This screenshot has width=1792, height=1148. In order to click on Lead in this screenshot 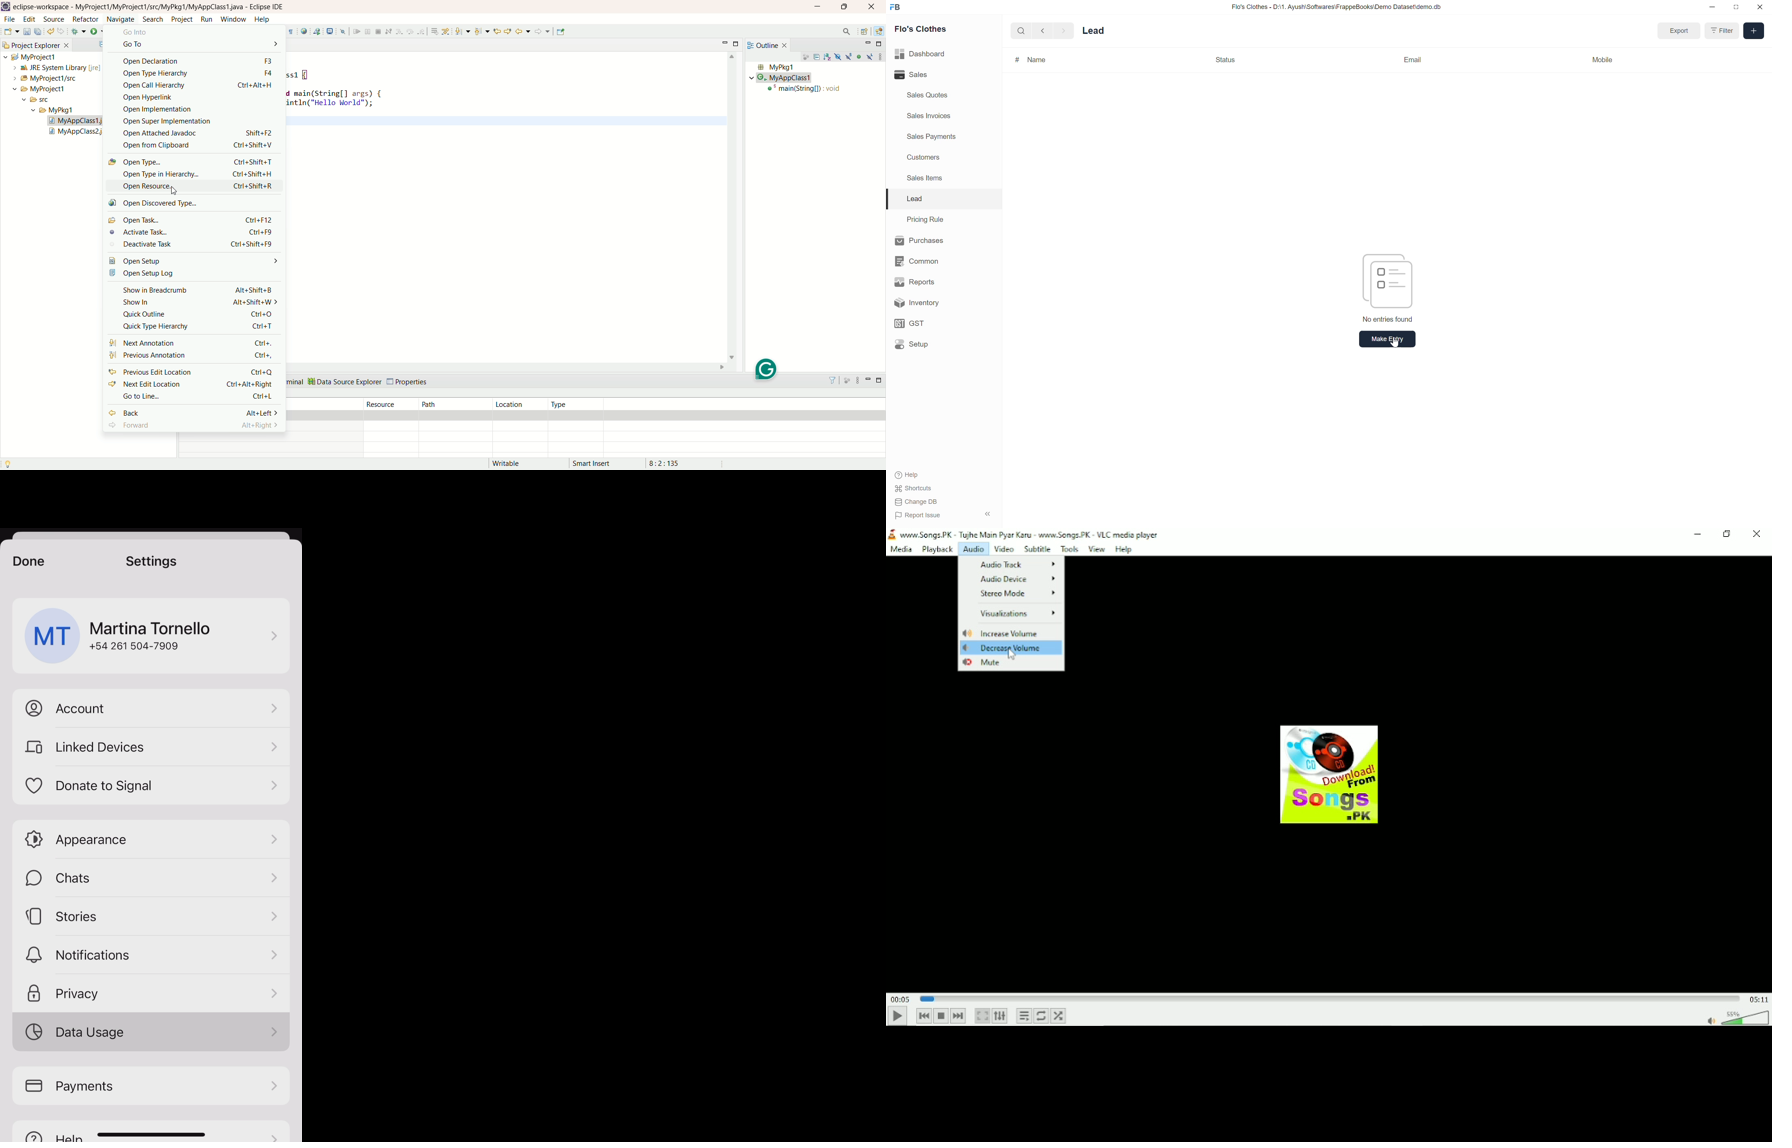, I will do `click(1098, 29)`.